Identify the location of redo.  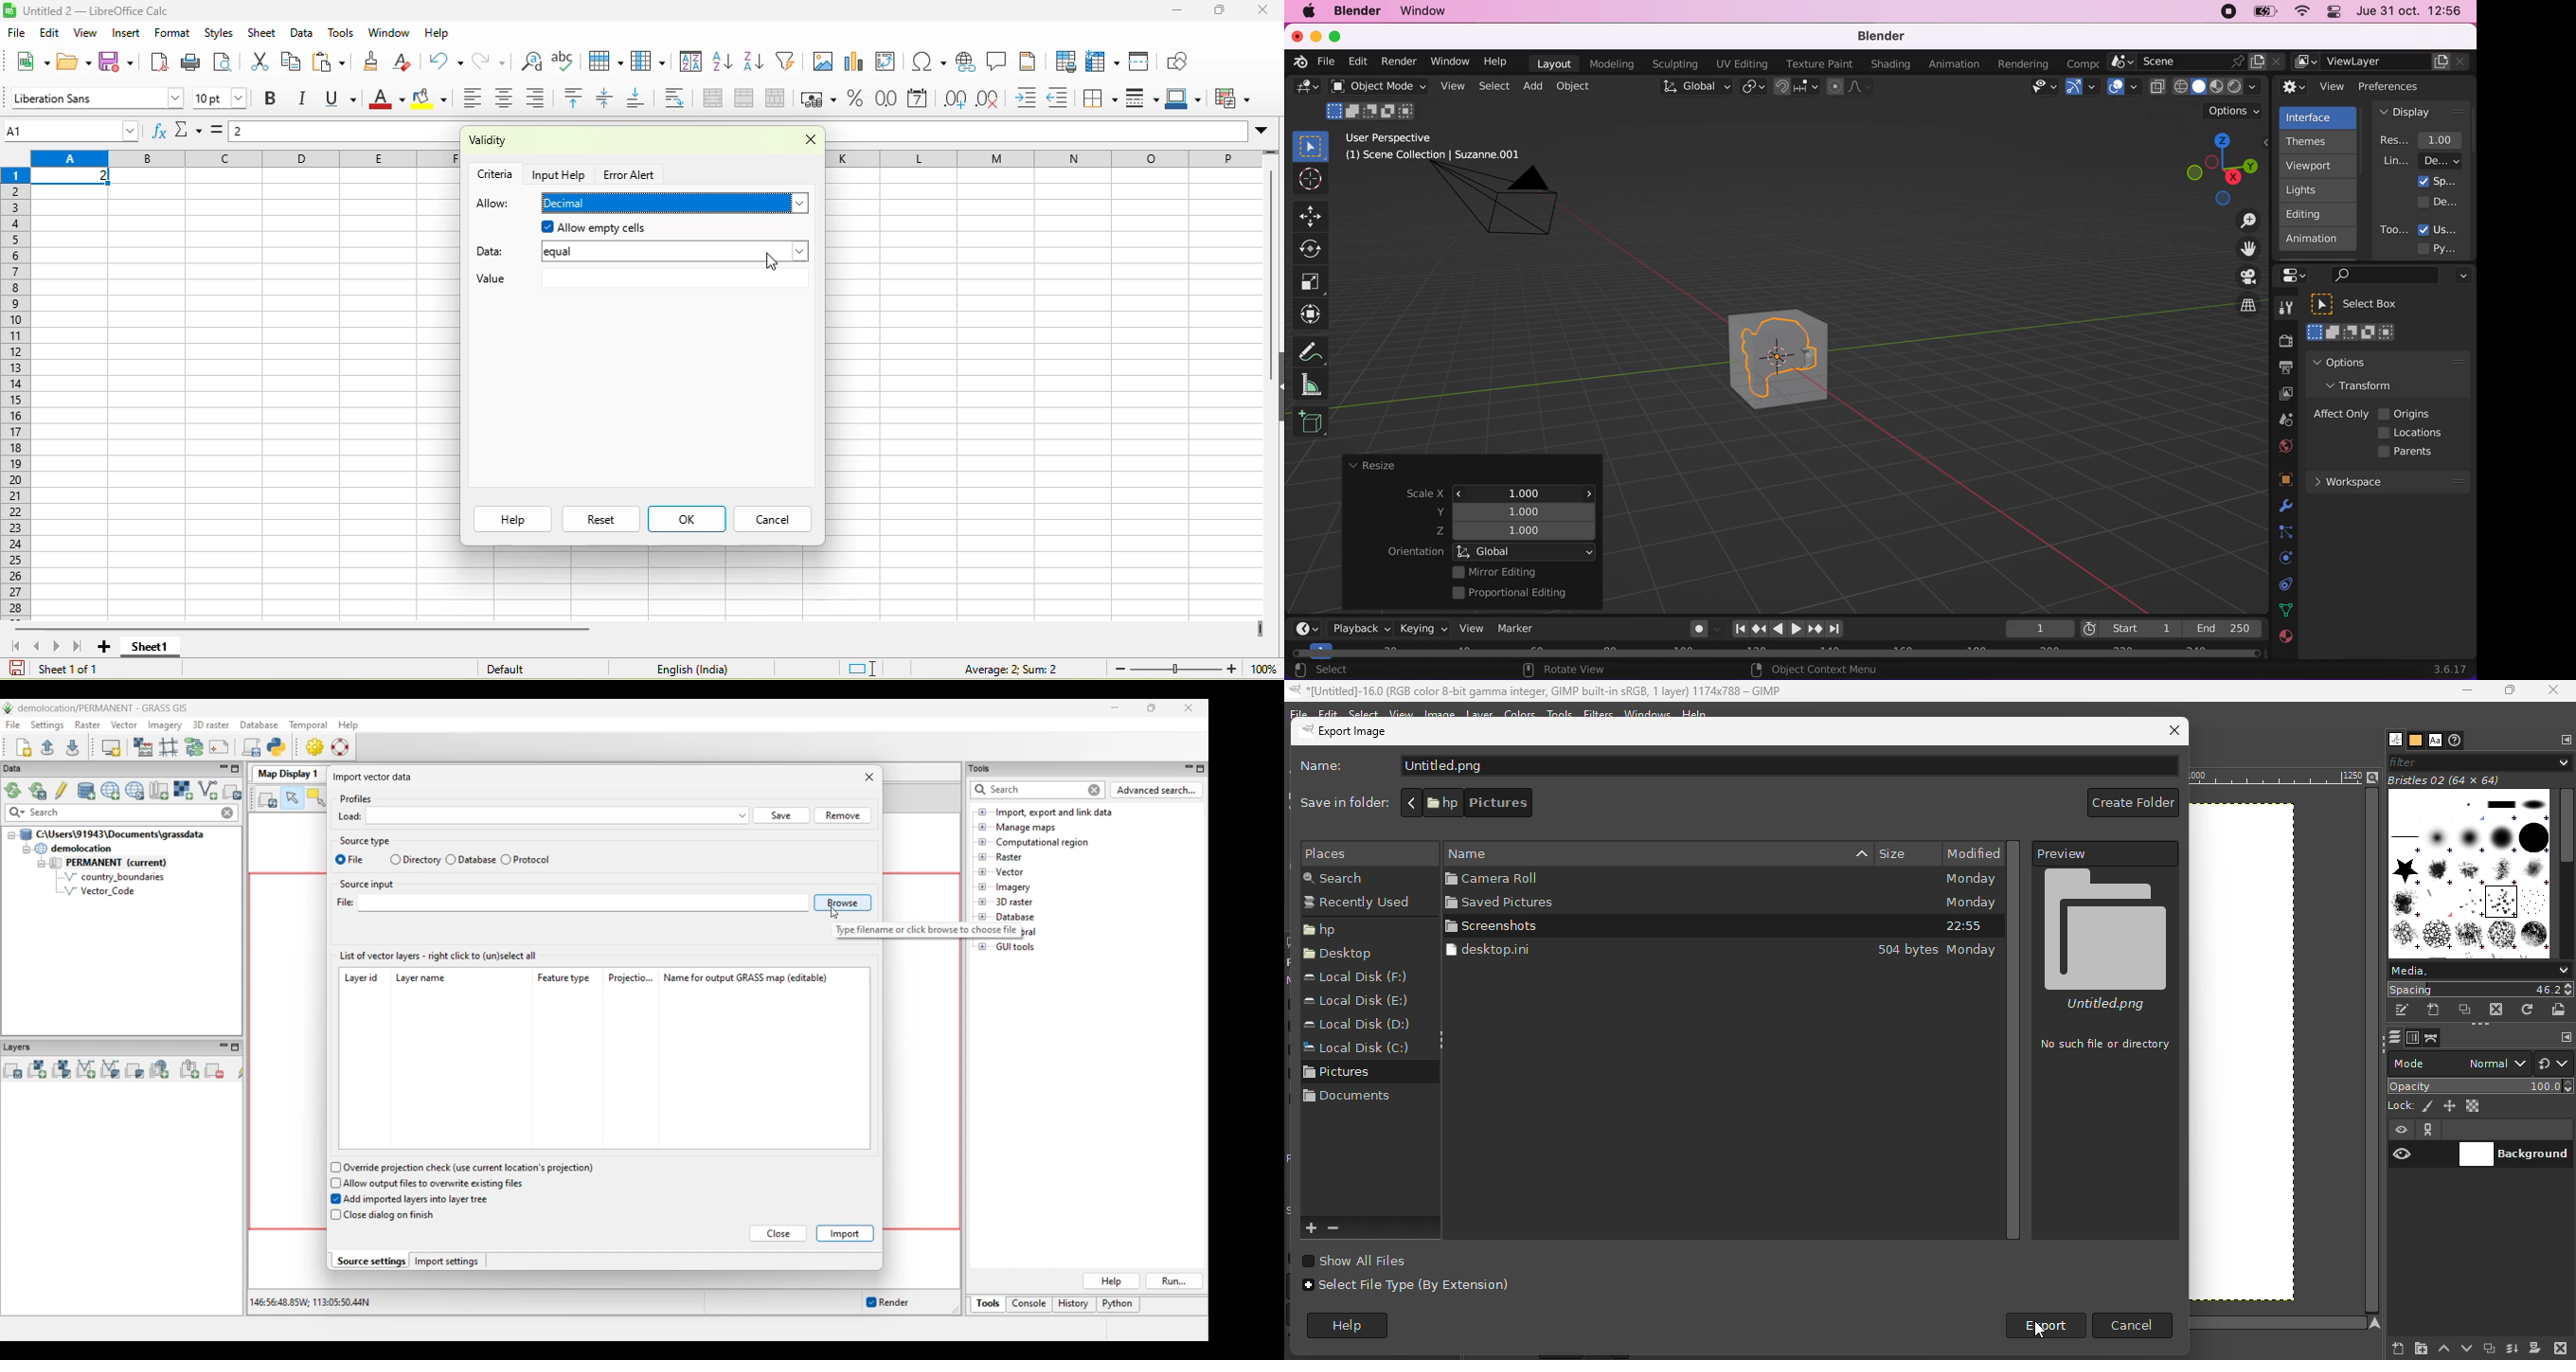
(495, 60).